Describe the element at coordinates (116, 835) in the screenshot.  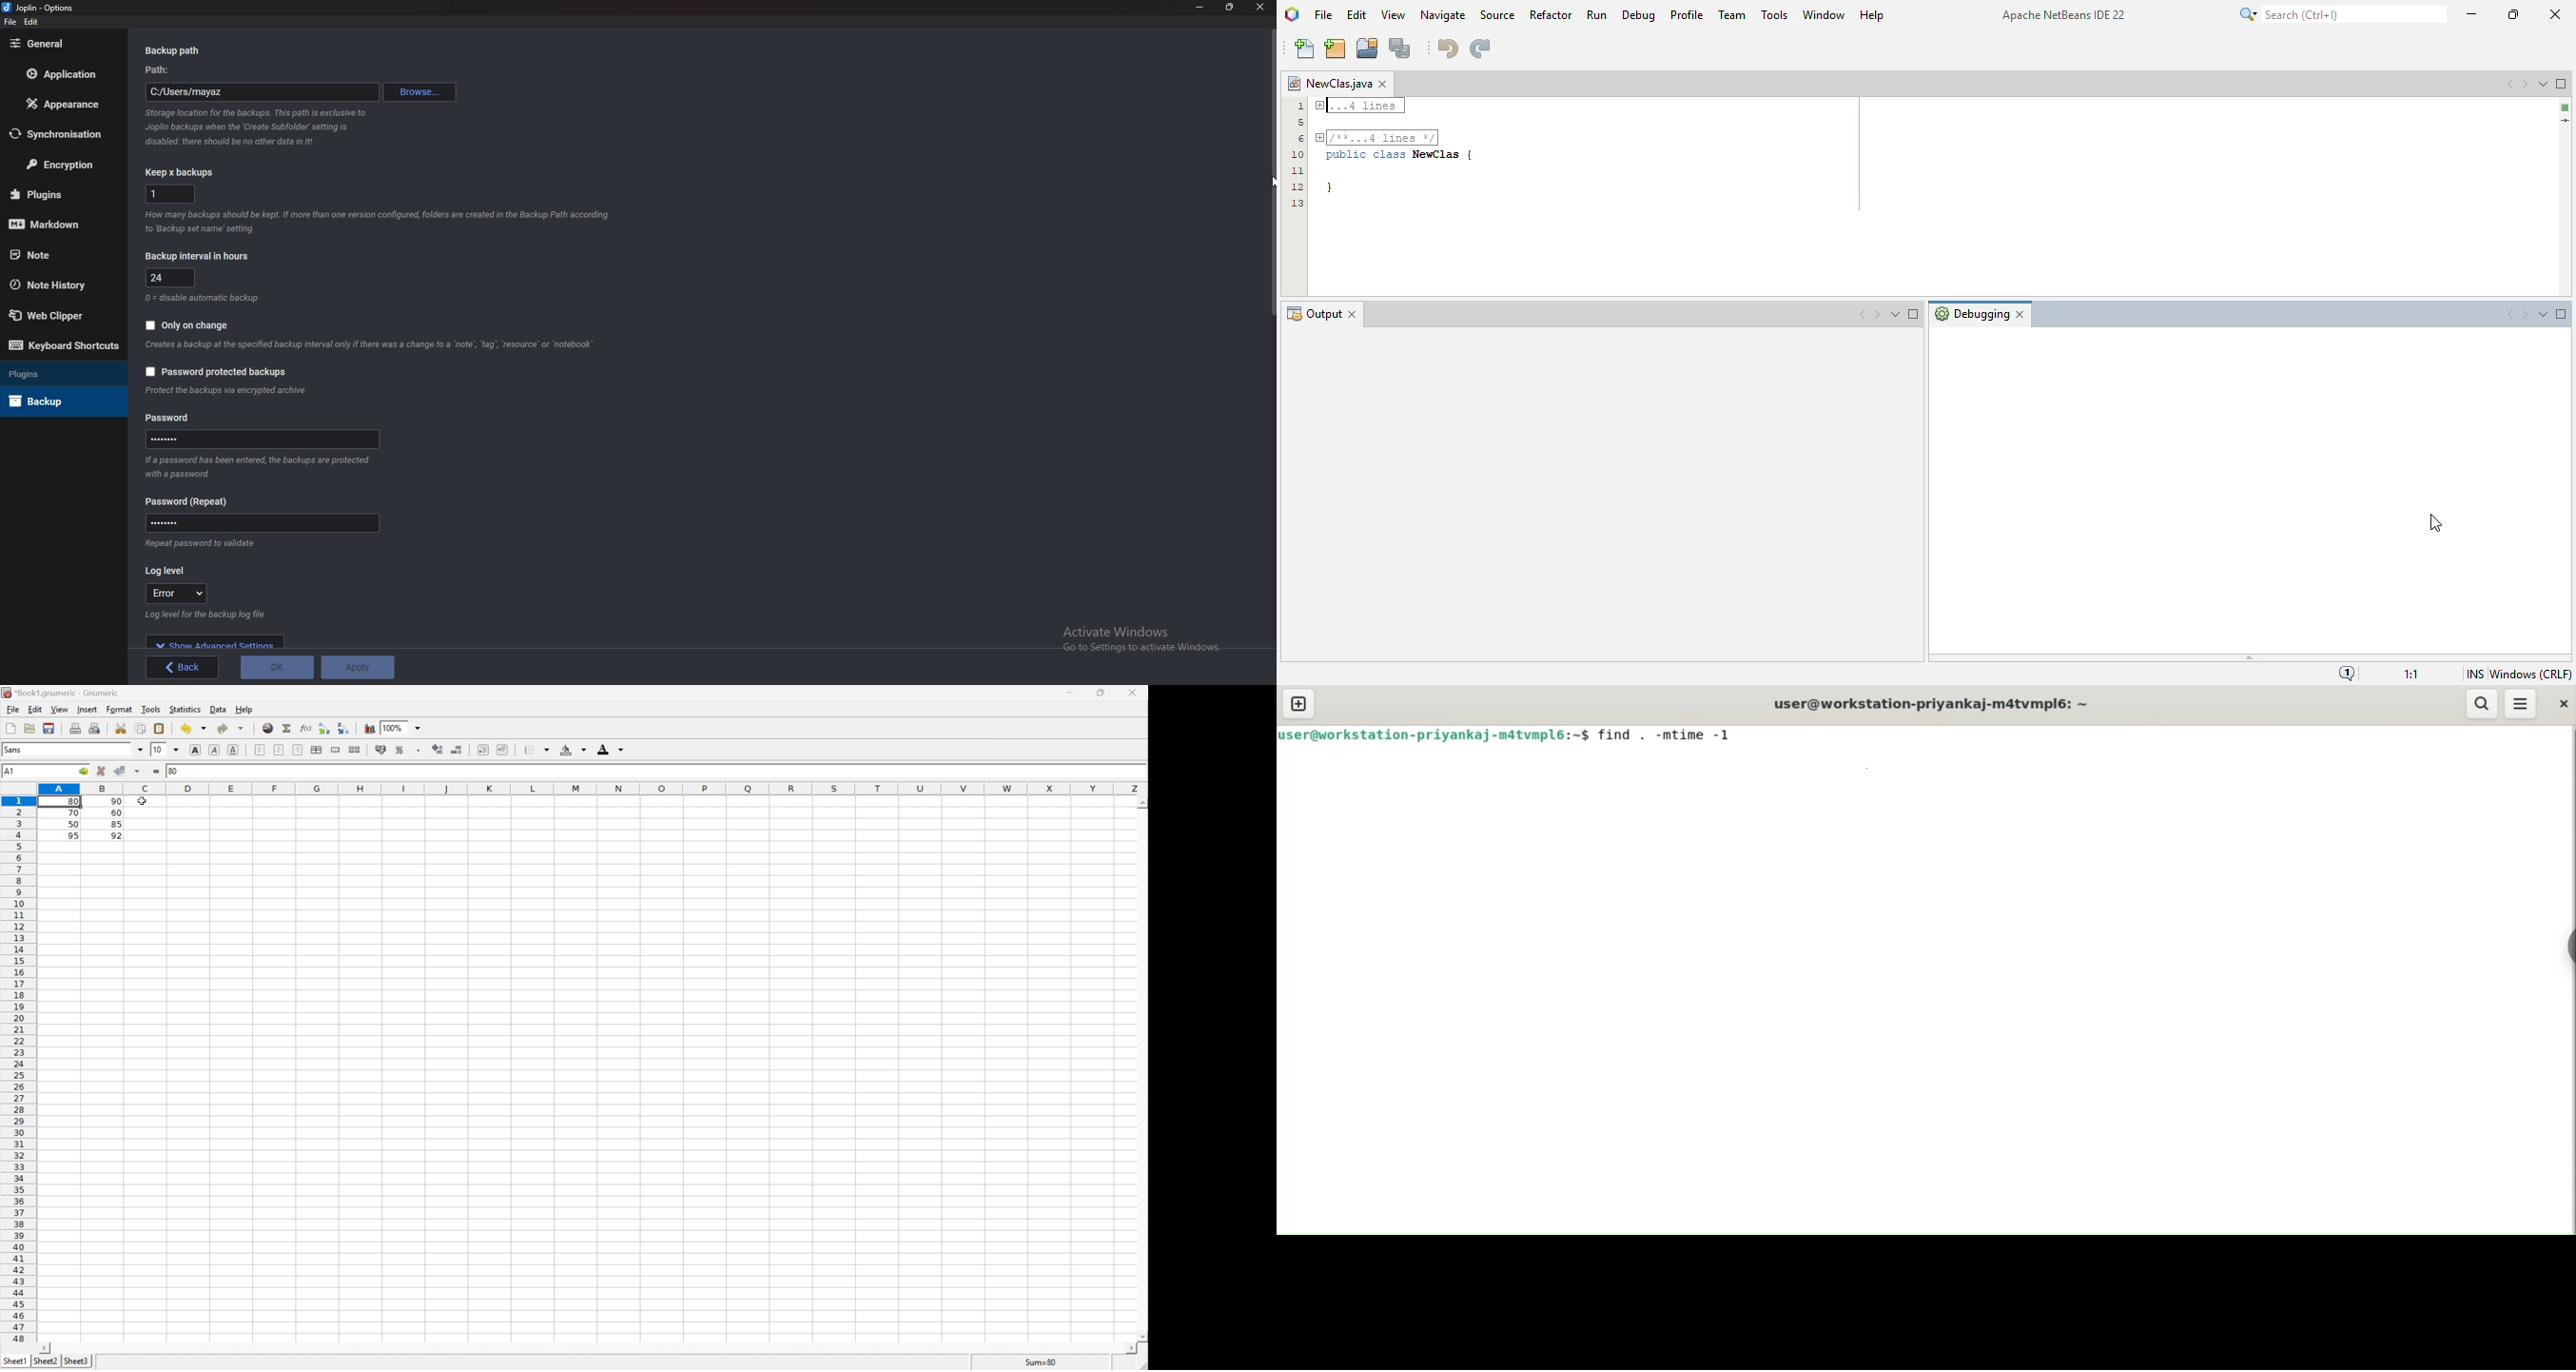
I see `92` at that location.